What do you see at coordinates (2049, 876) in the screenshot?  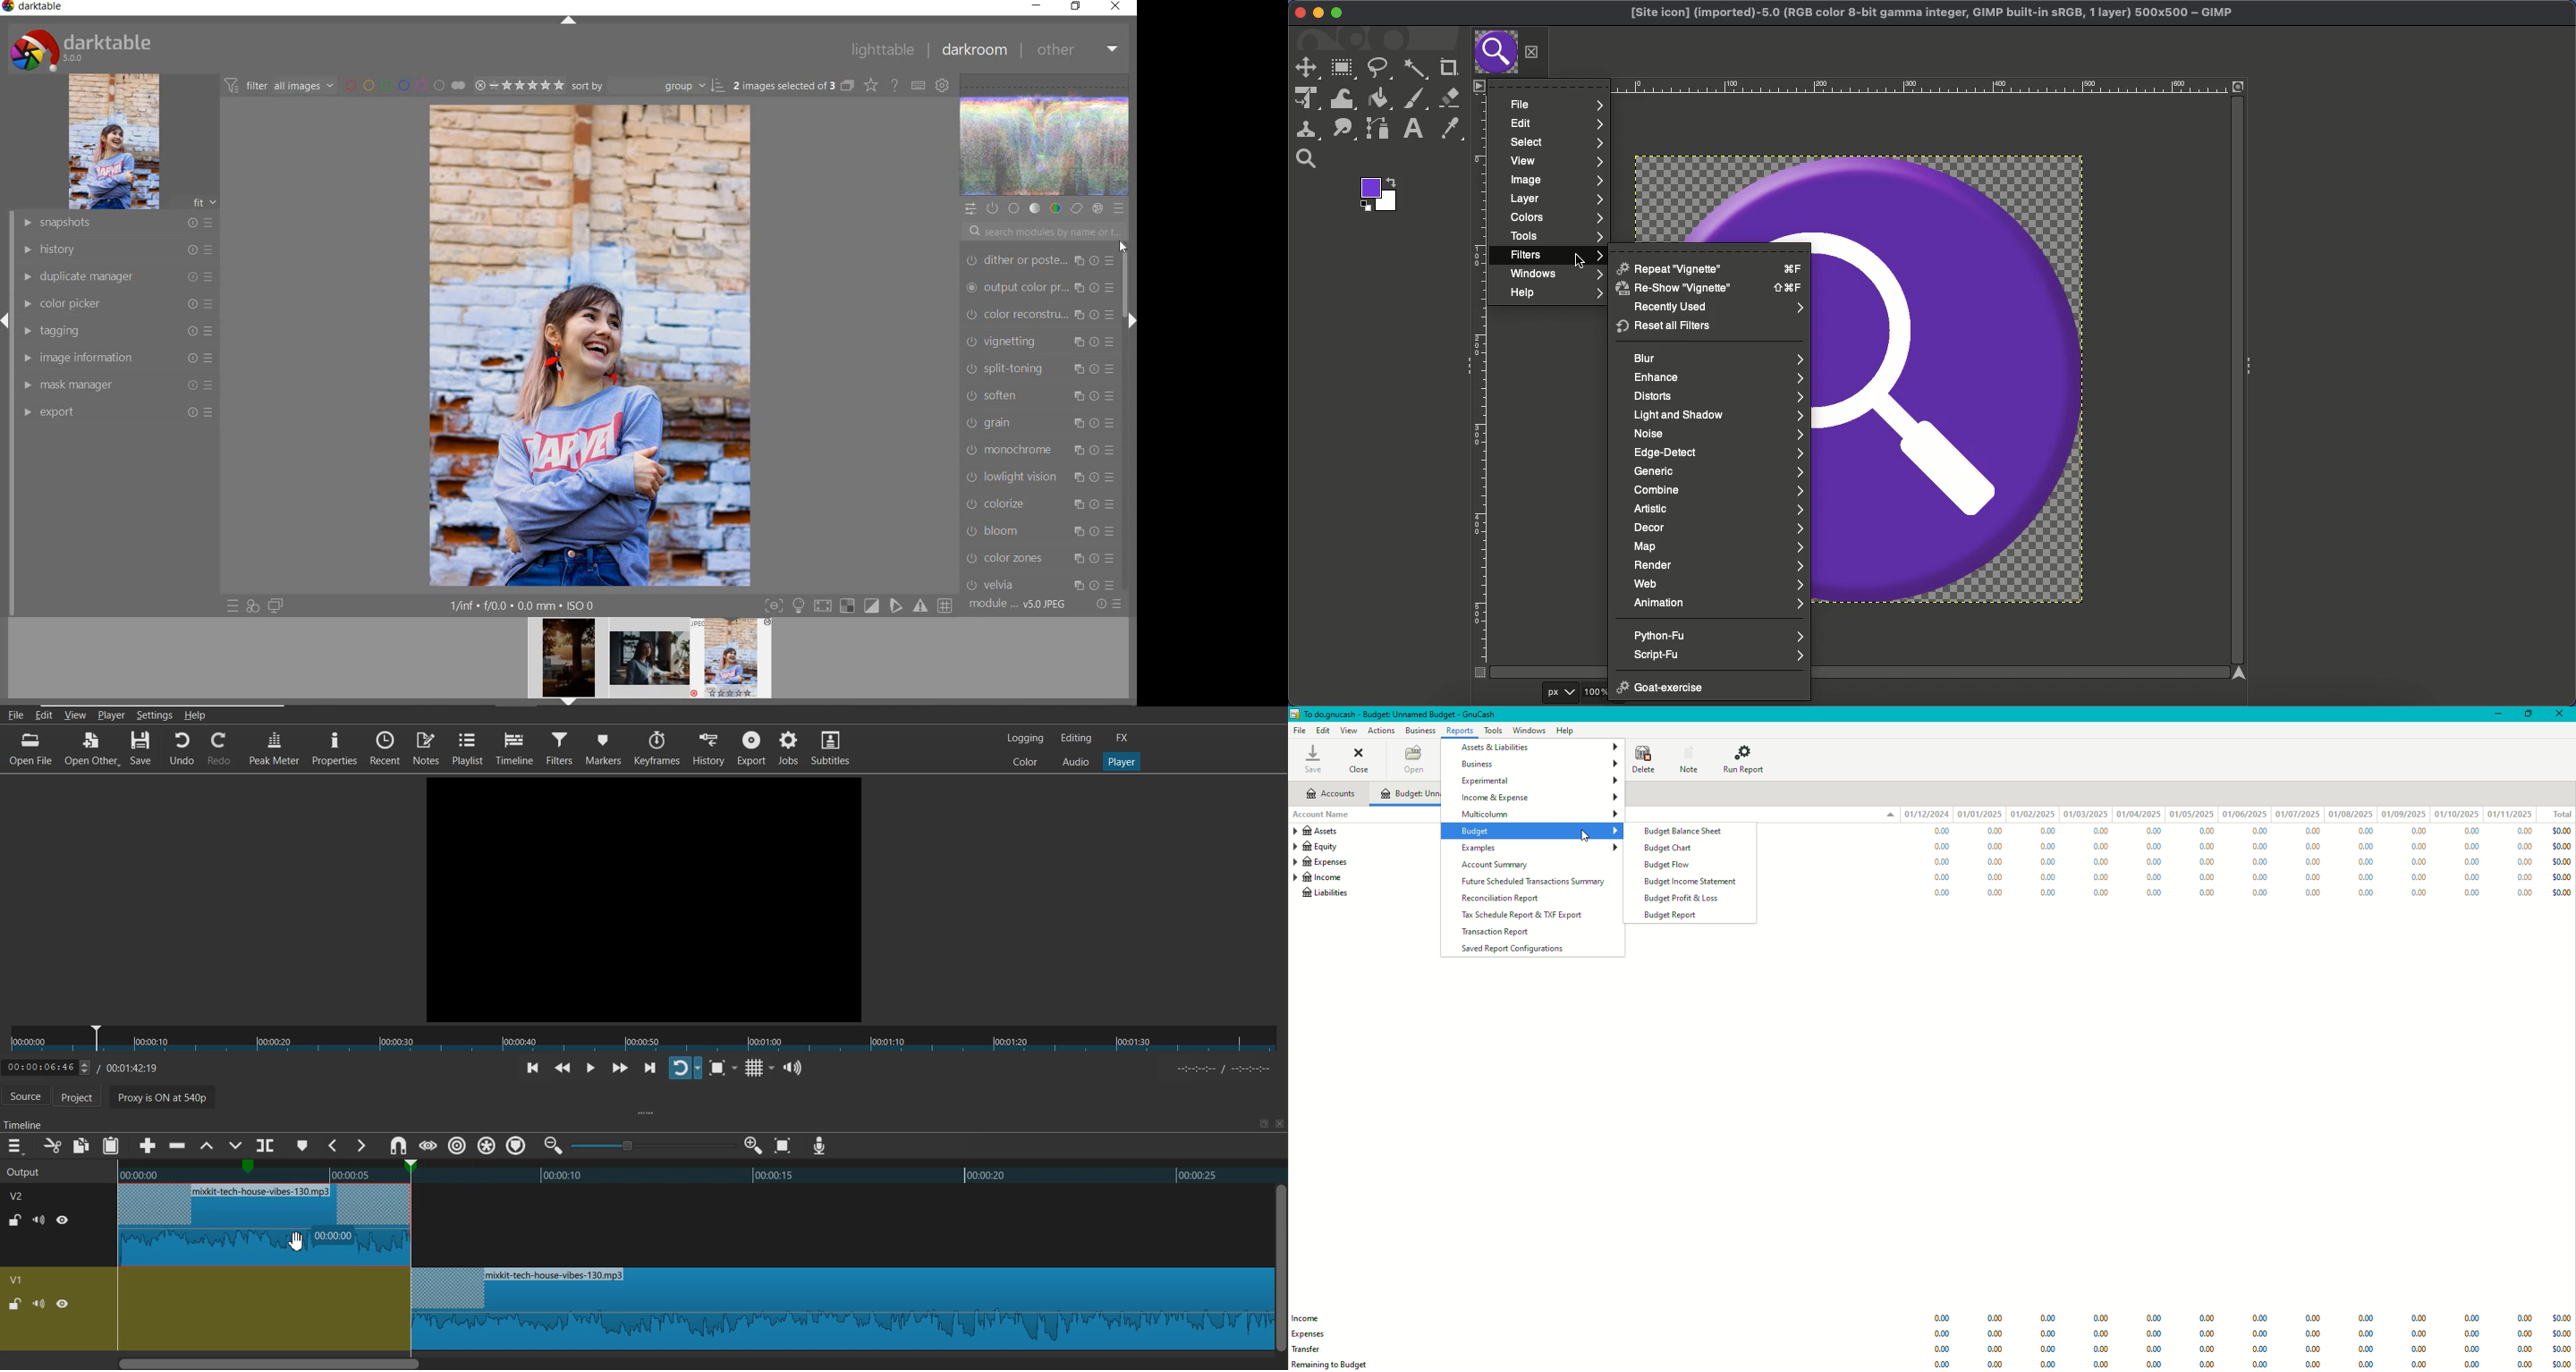 I see `0.00` at bounding box center [2049, 876].